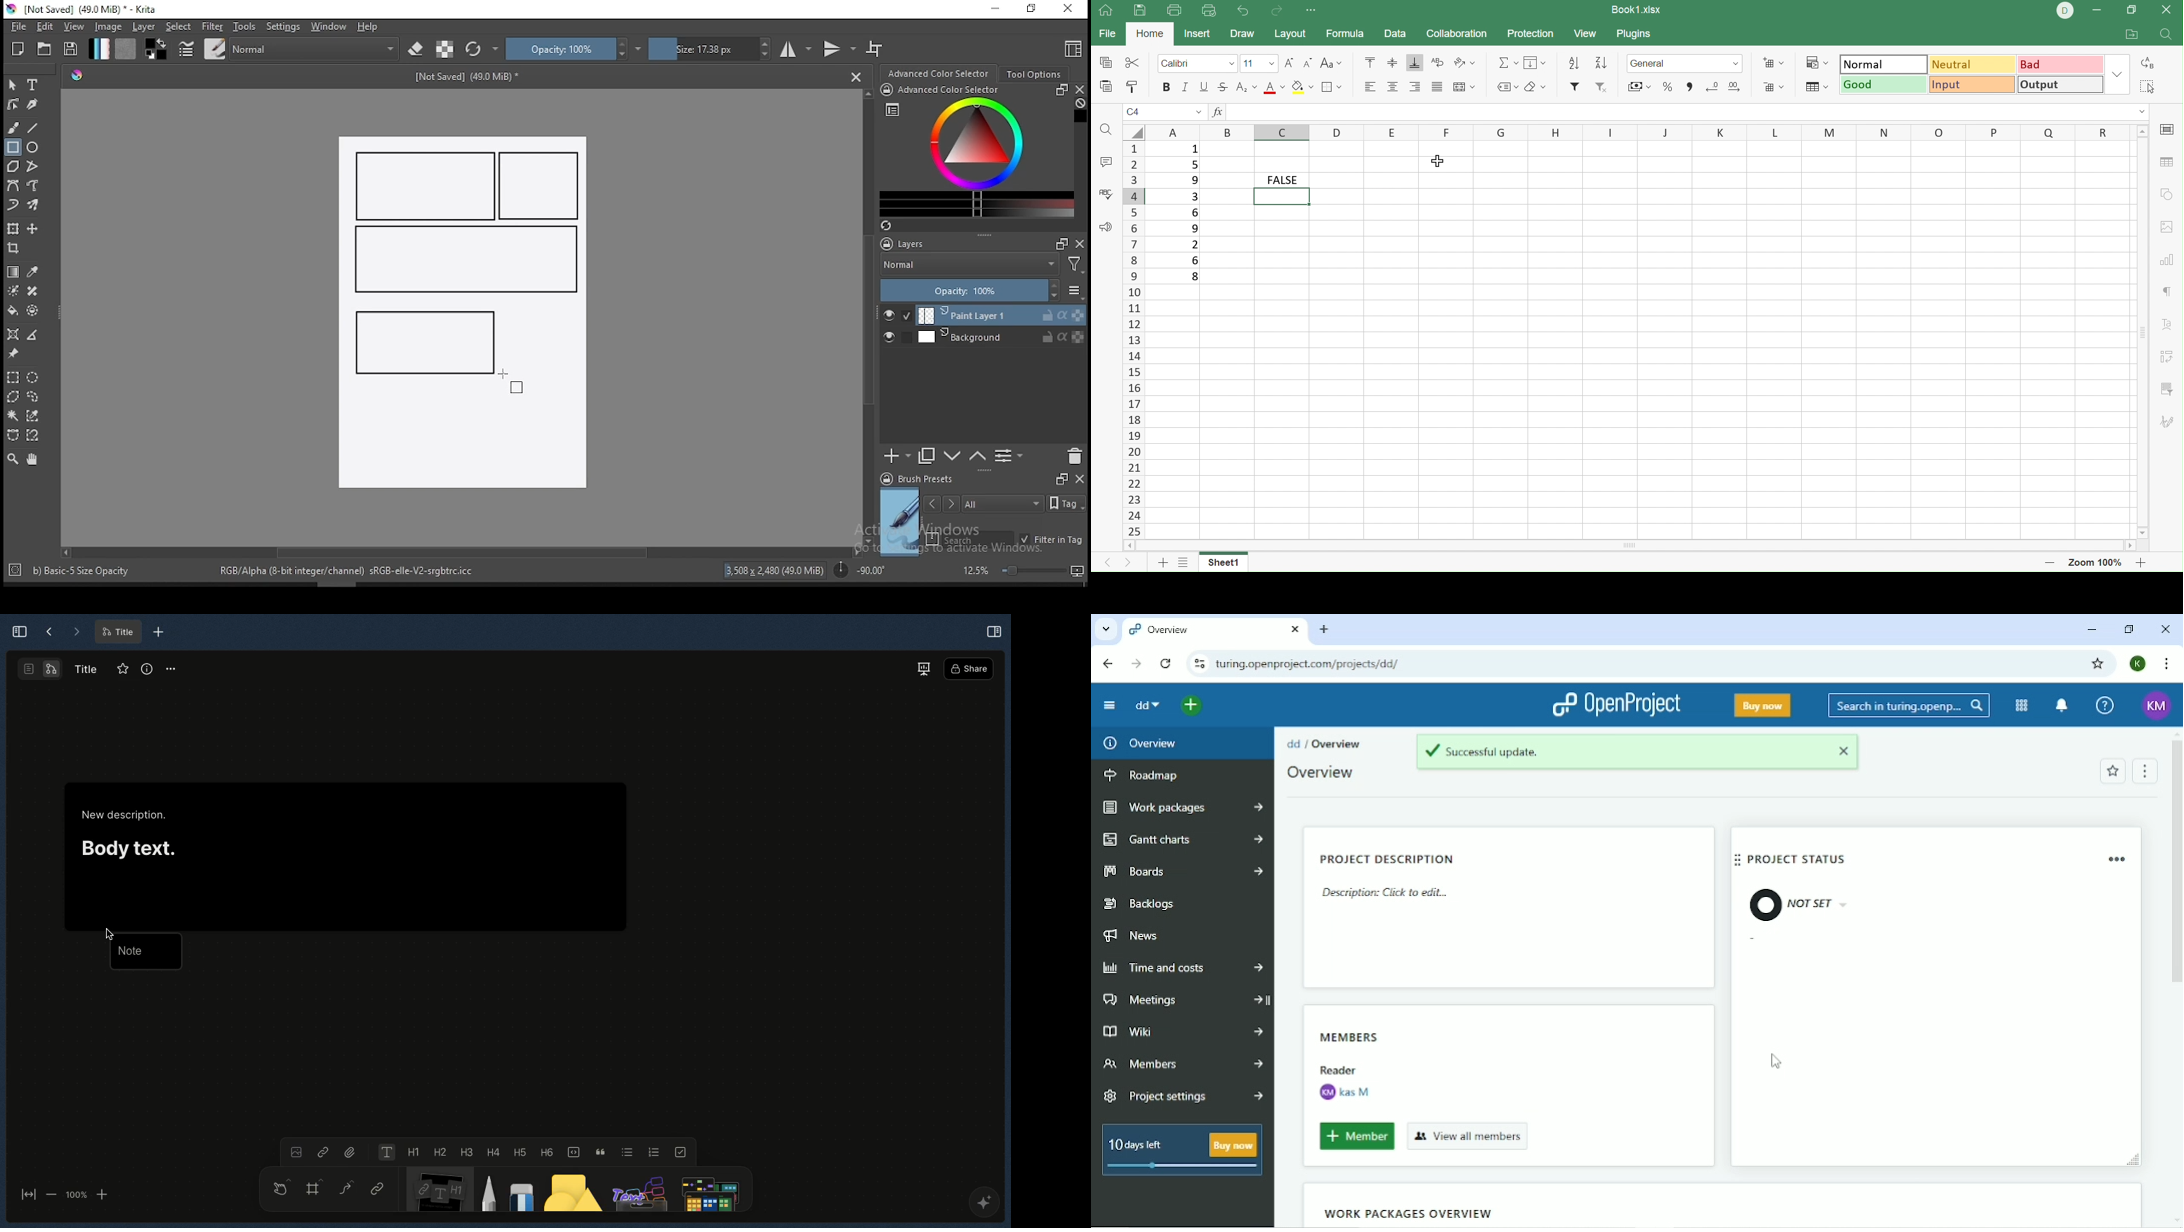  I want to click on Code block, so click(573, 1151).